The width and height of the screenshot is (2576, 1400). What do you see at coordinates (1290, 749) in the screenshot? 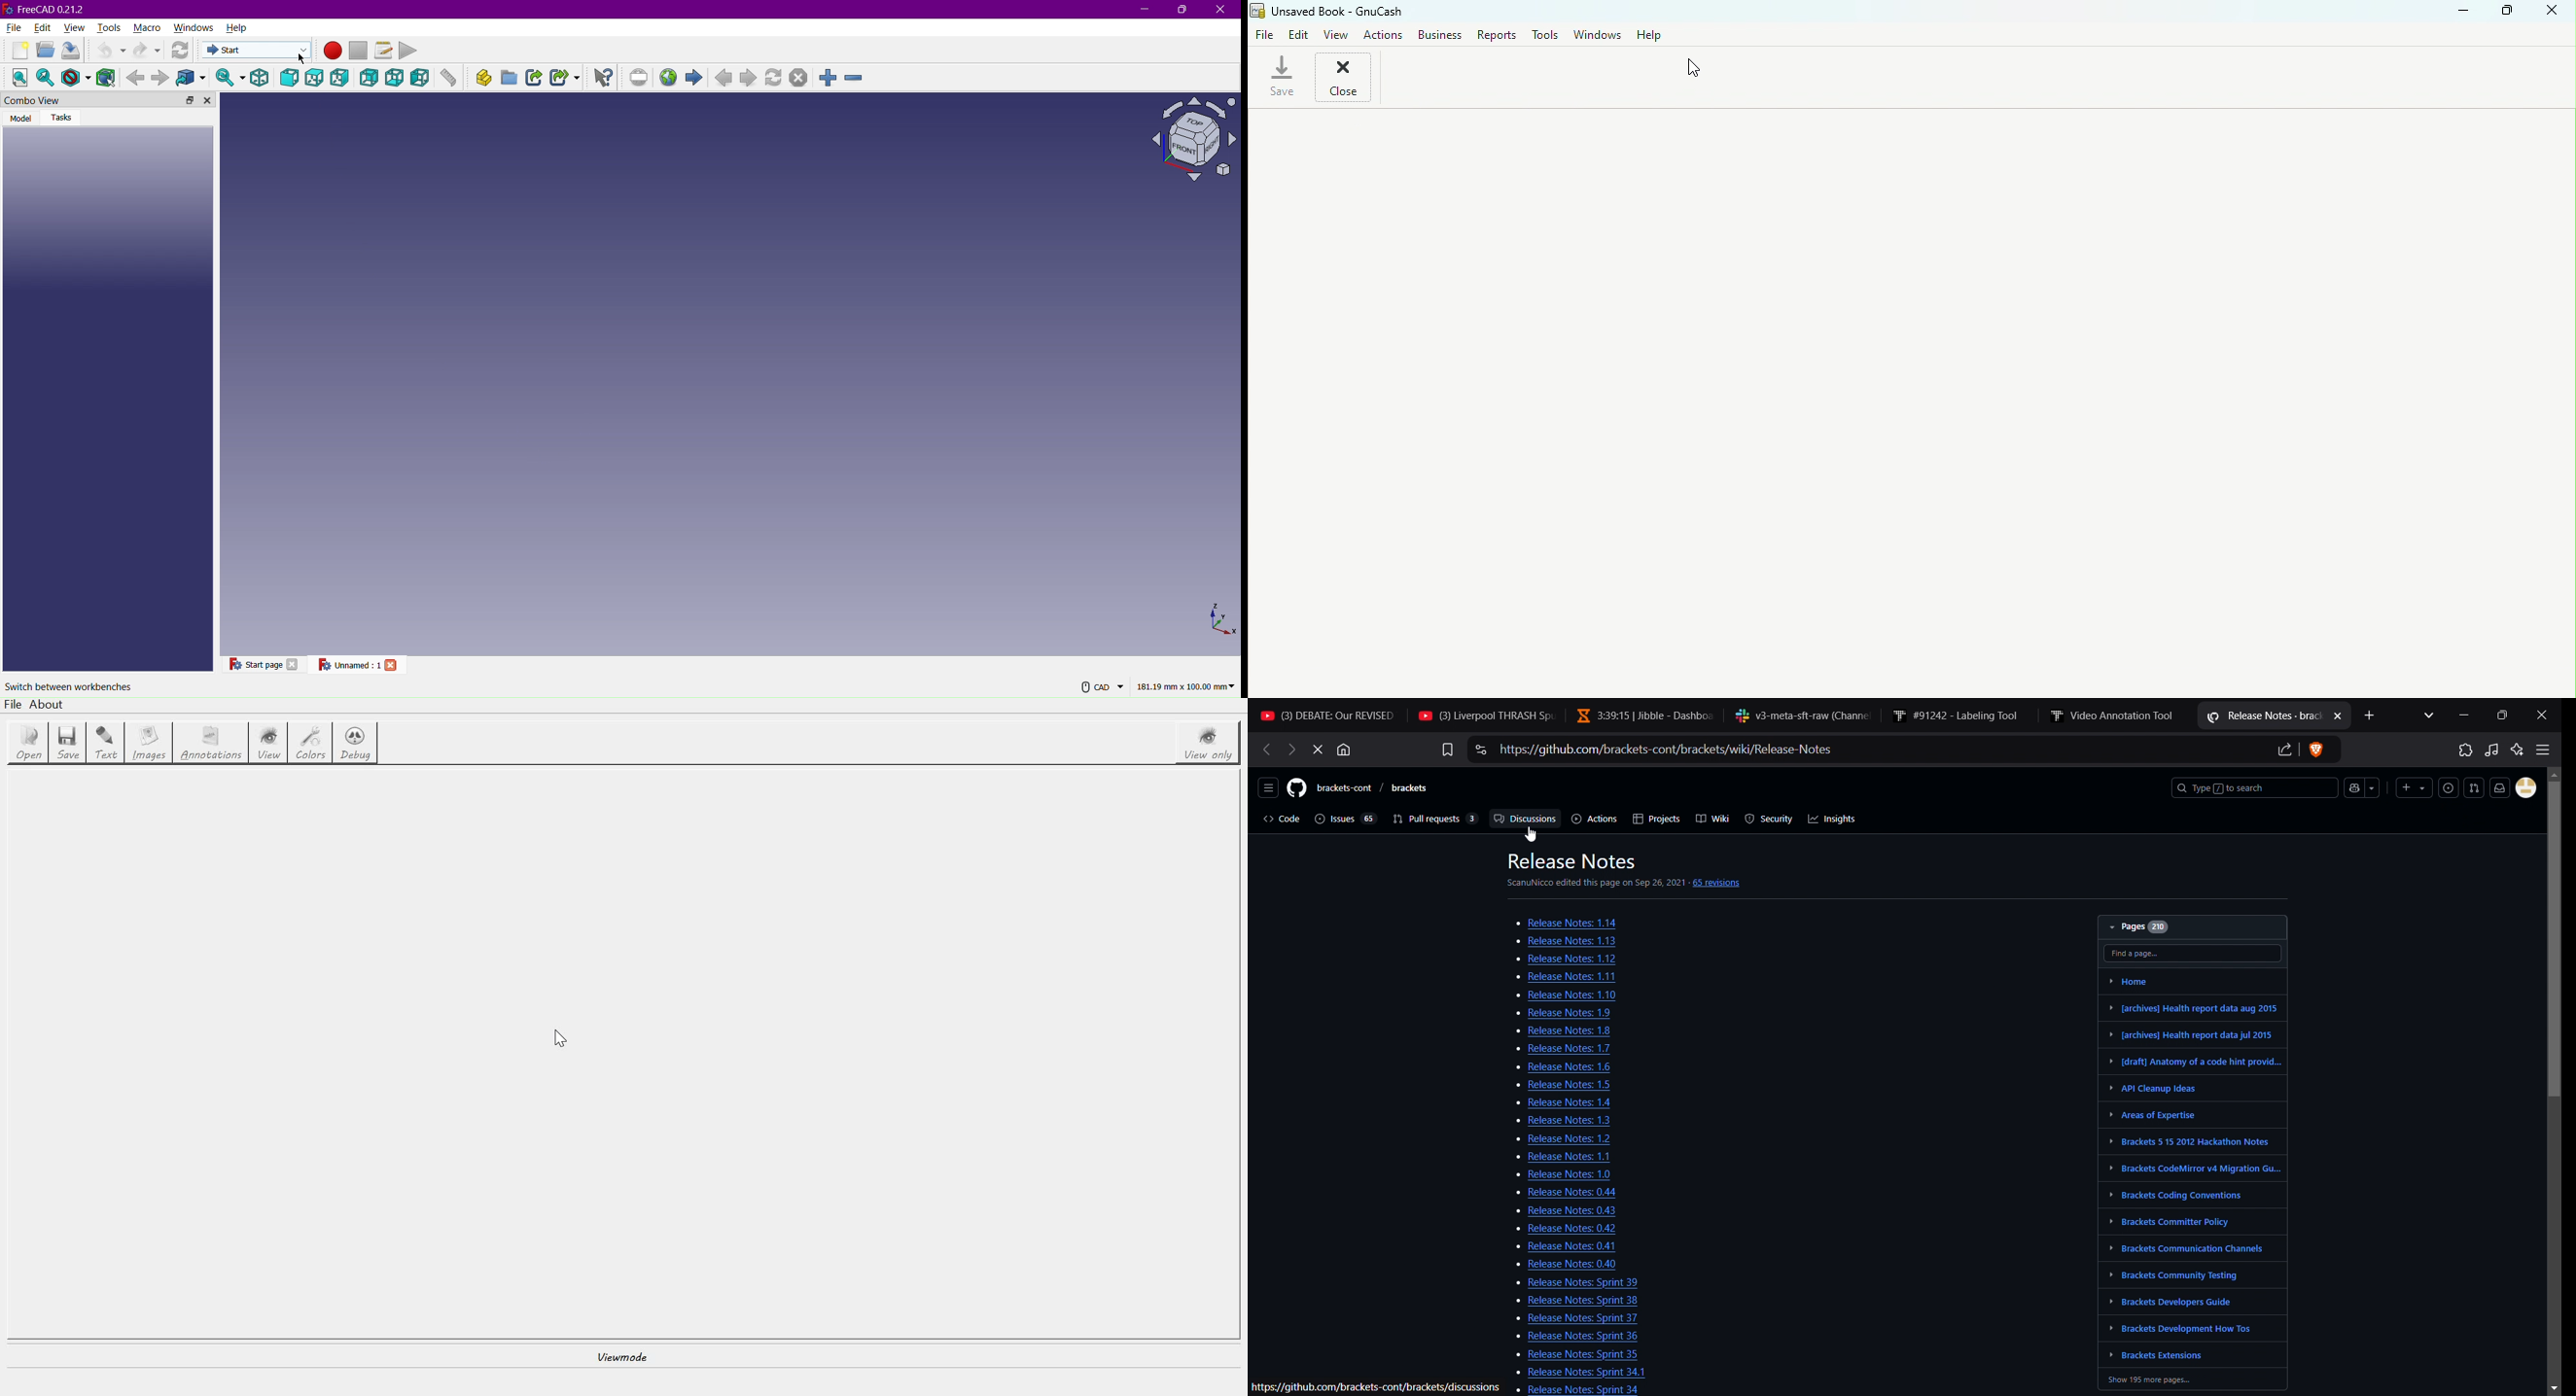
I see `navigate forward` at bounding box center [1290, 749].